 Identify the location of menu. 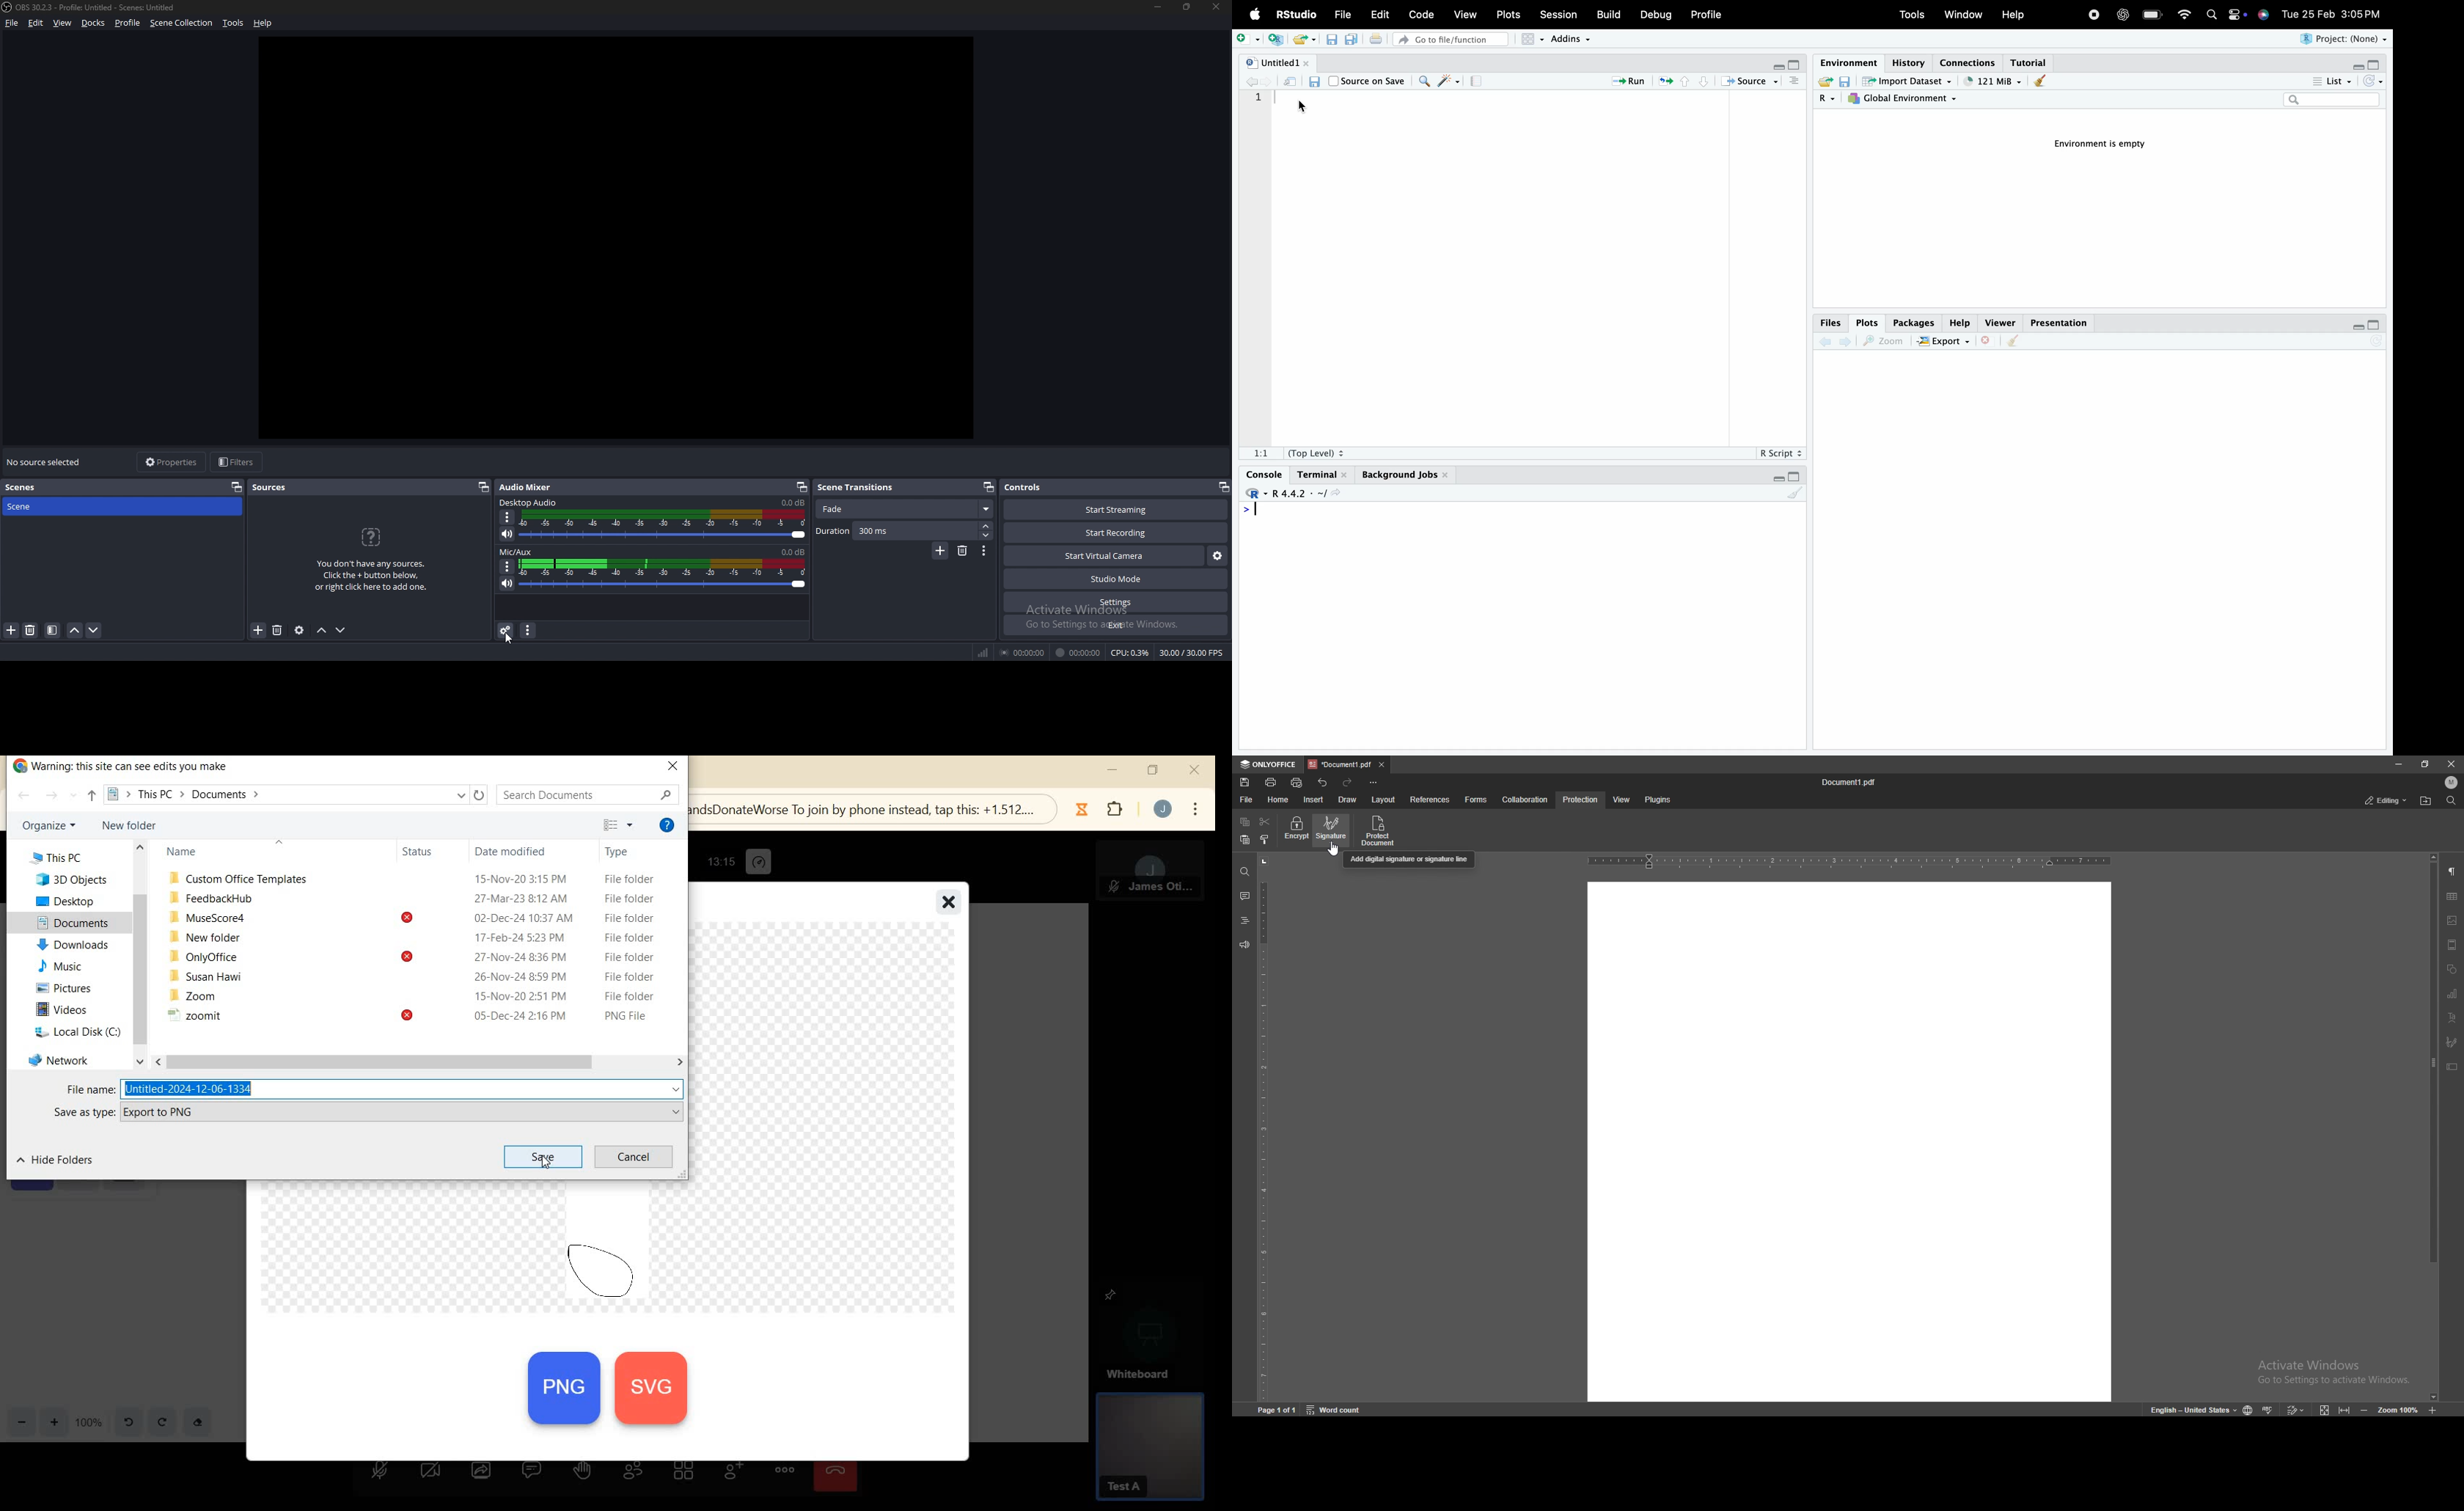
(1195, 808).